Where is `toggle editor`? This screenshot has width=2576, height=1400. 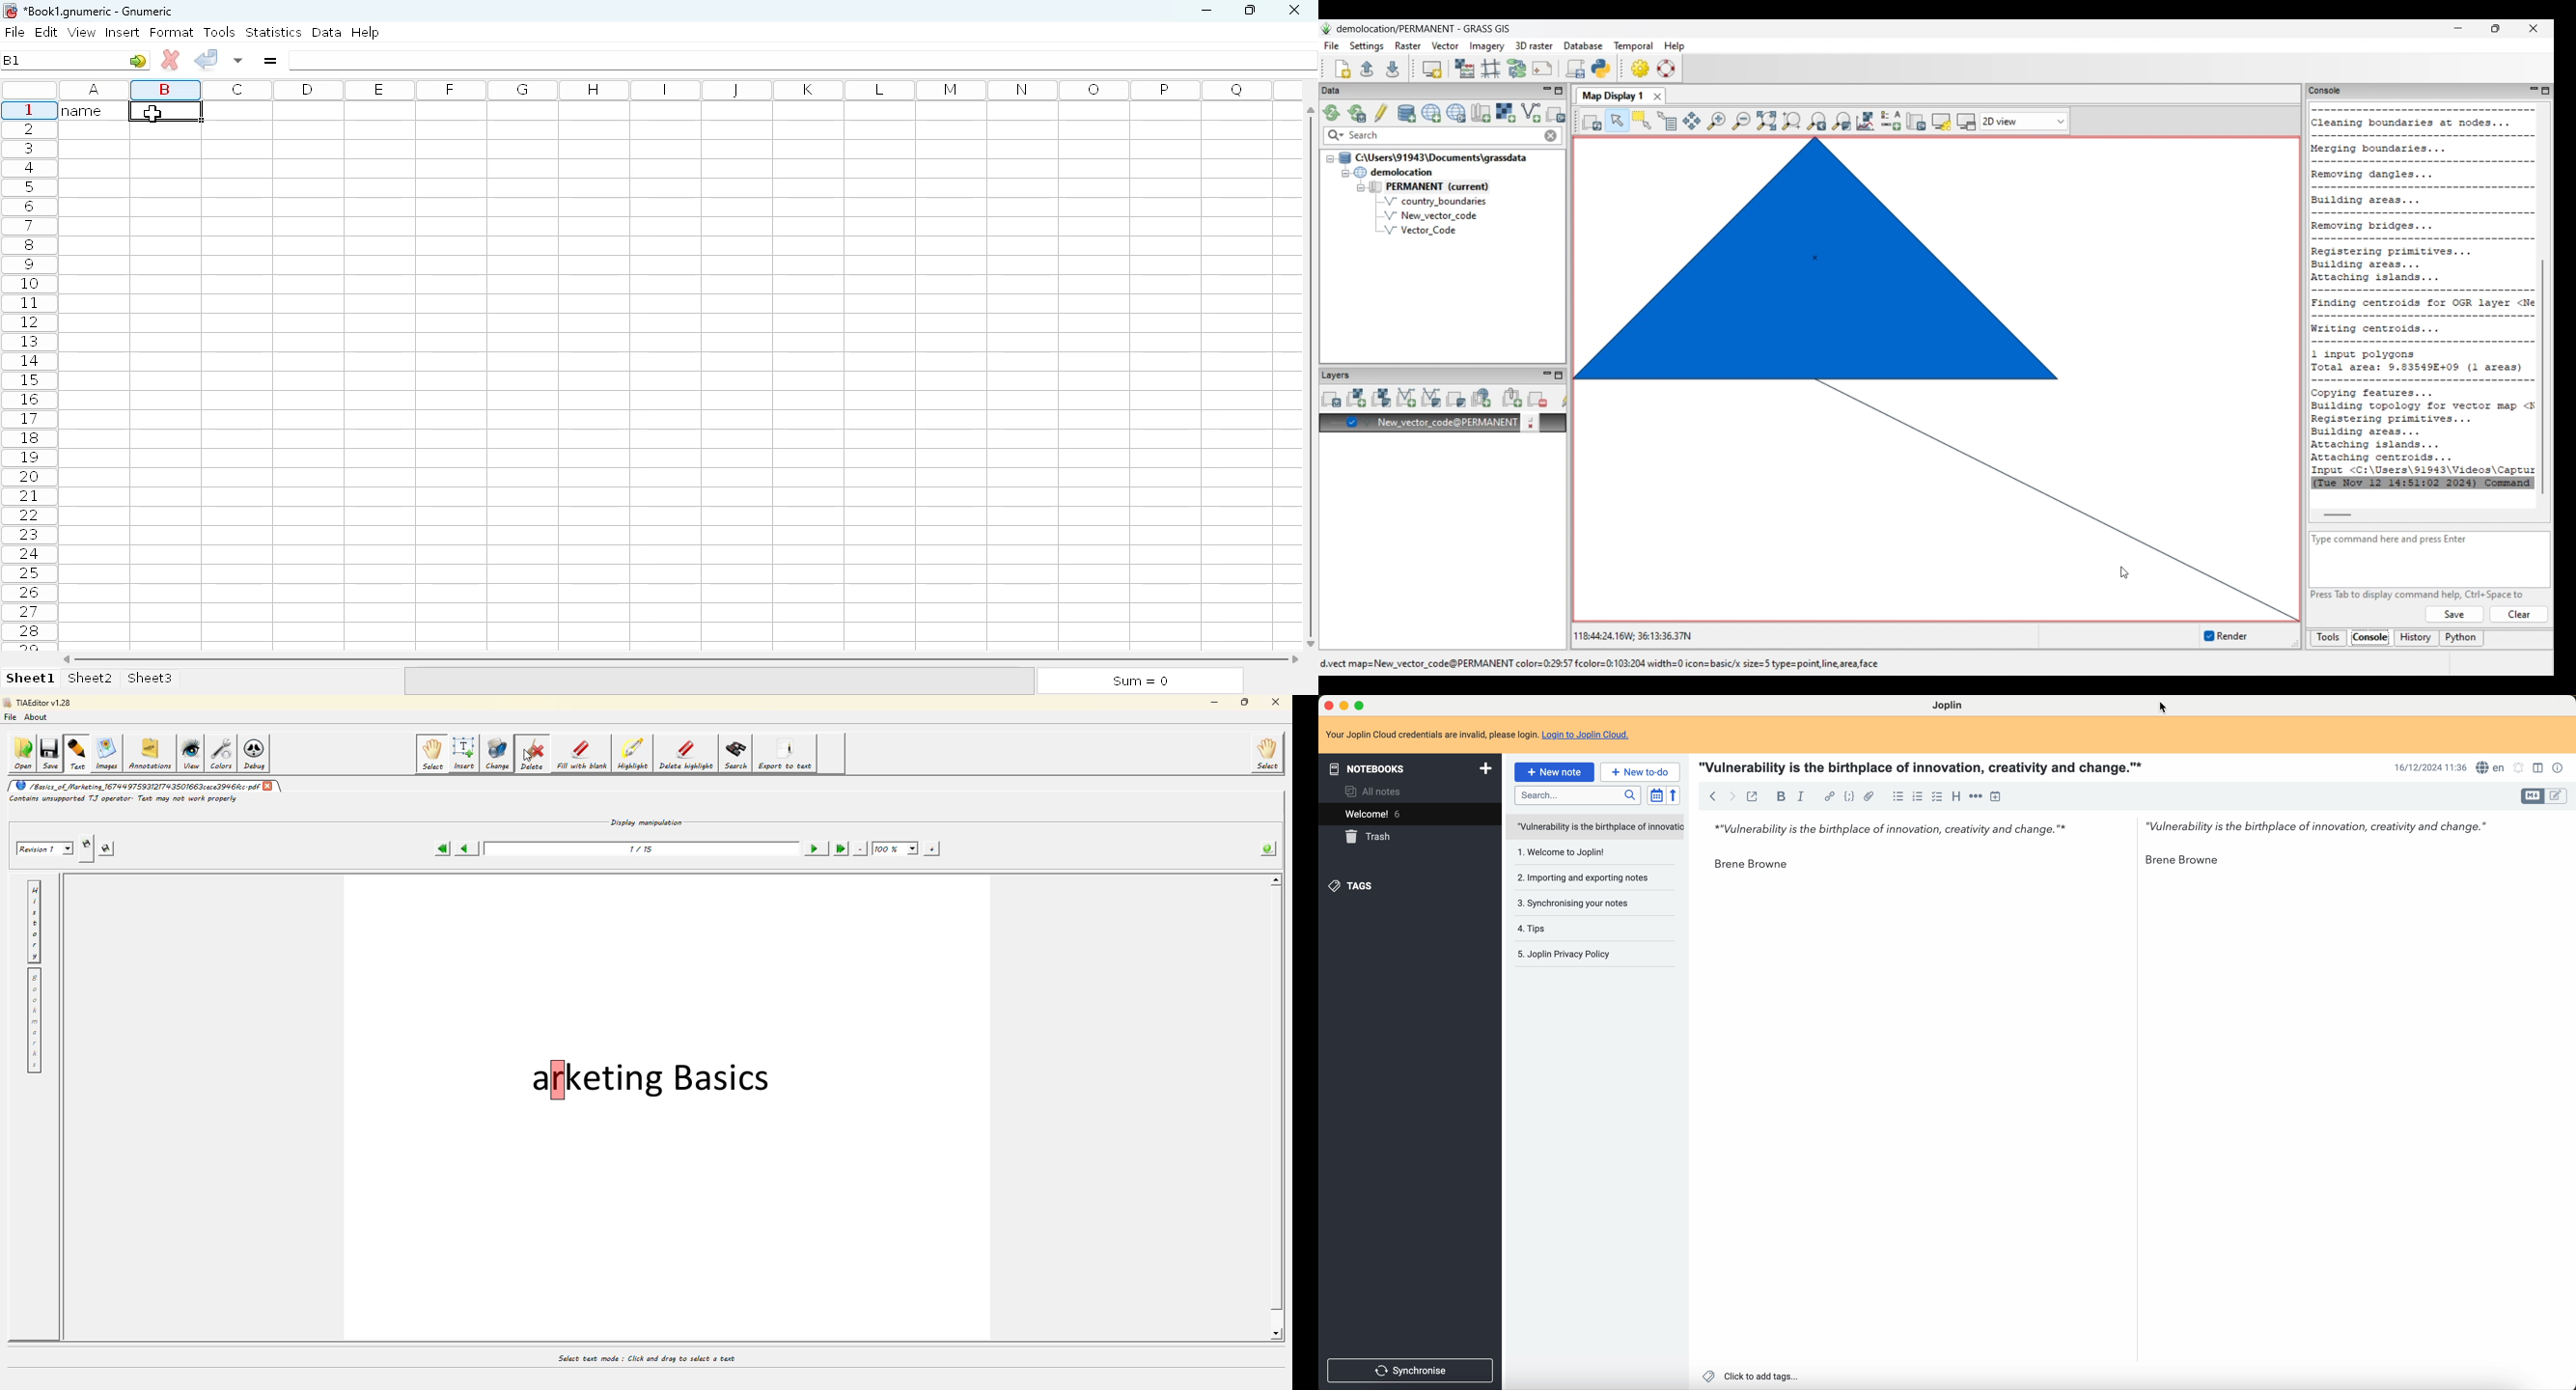 toggle editor is located at coordinates (2560, 796).